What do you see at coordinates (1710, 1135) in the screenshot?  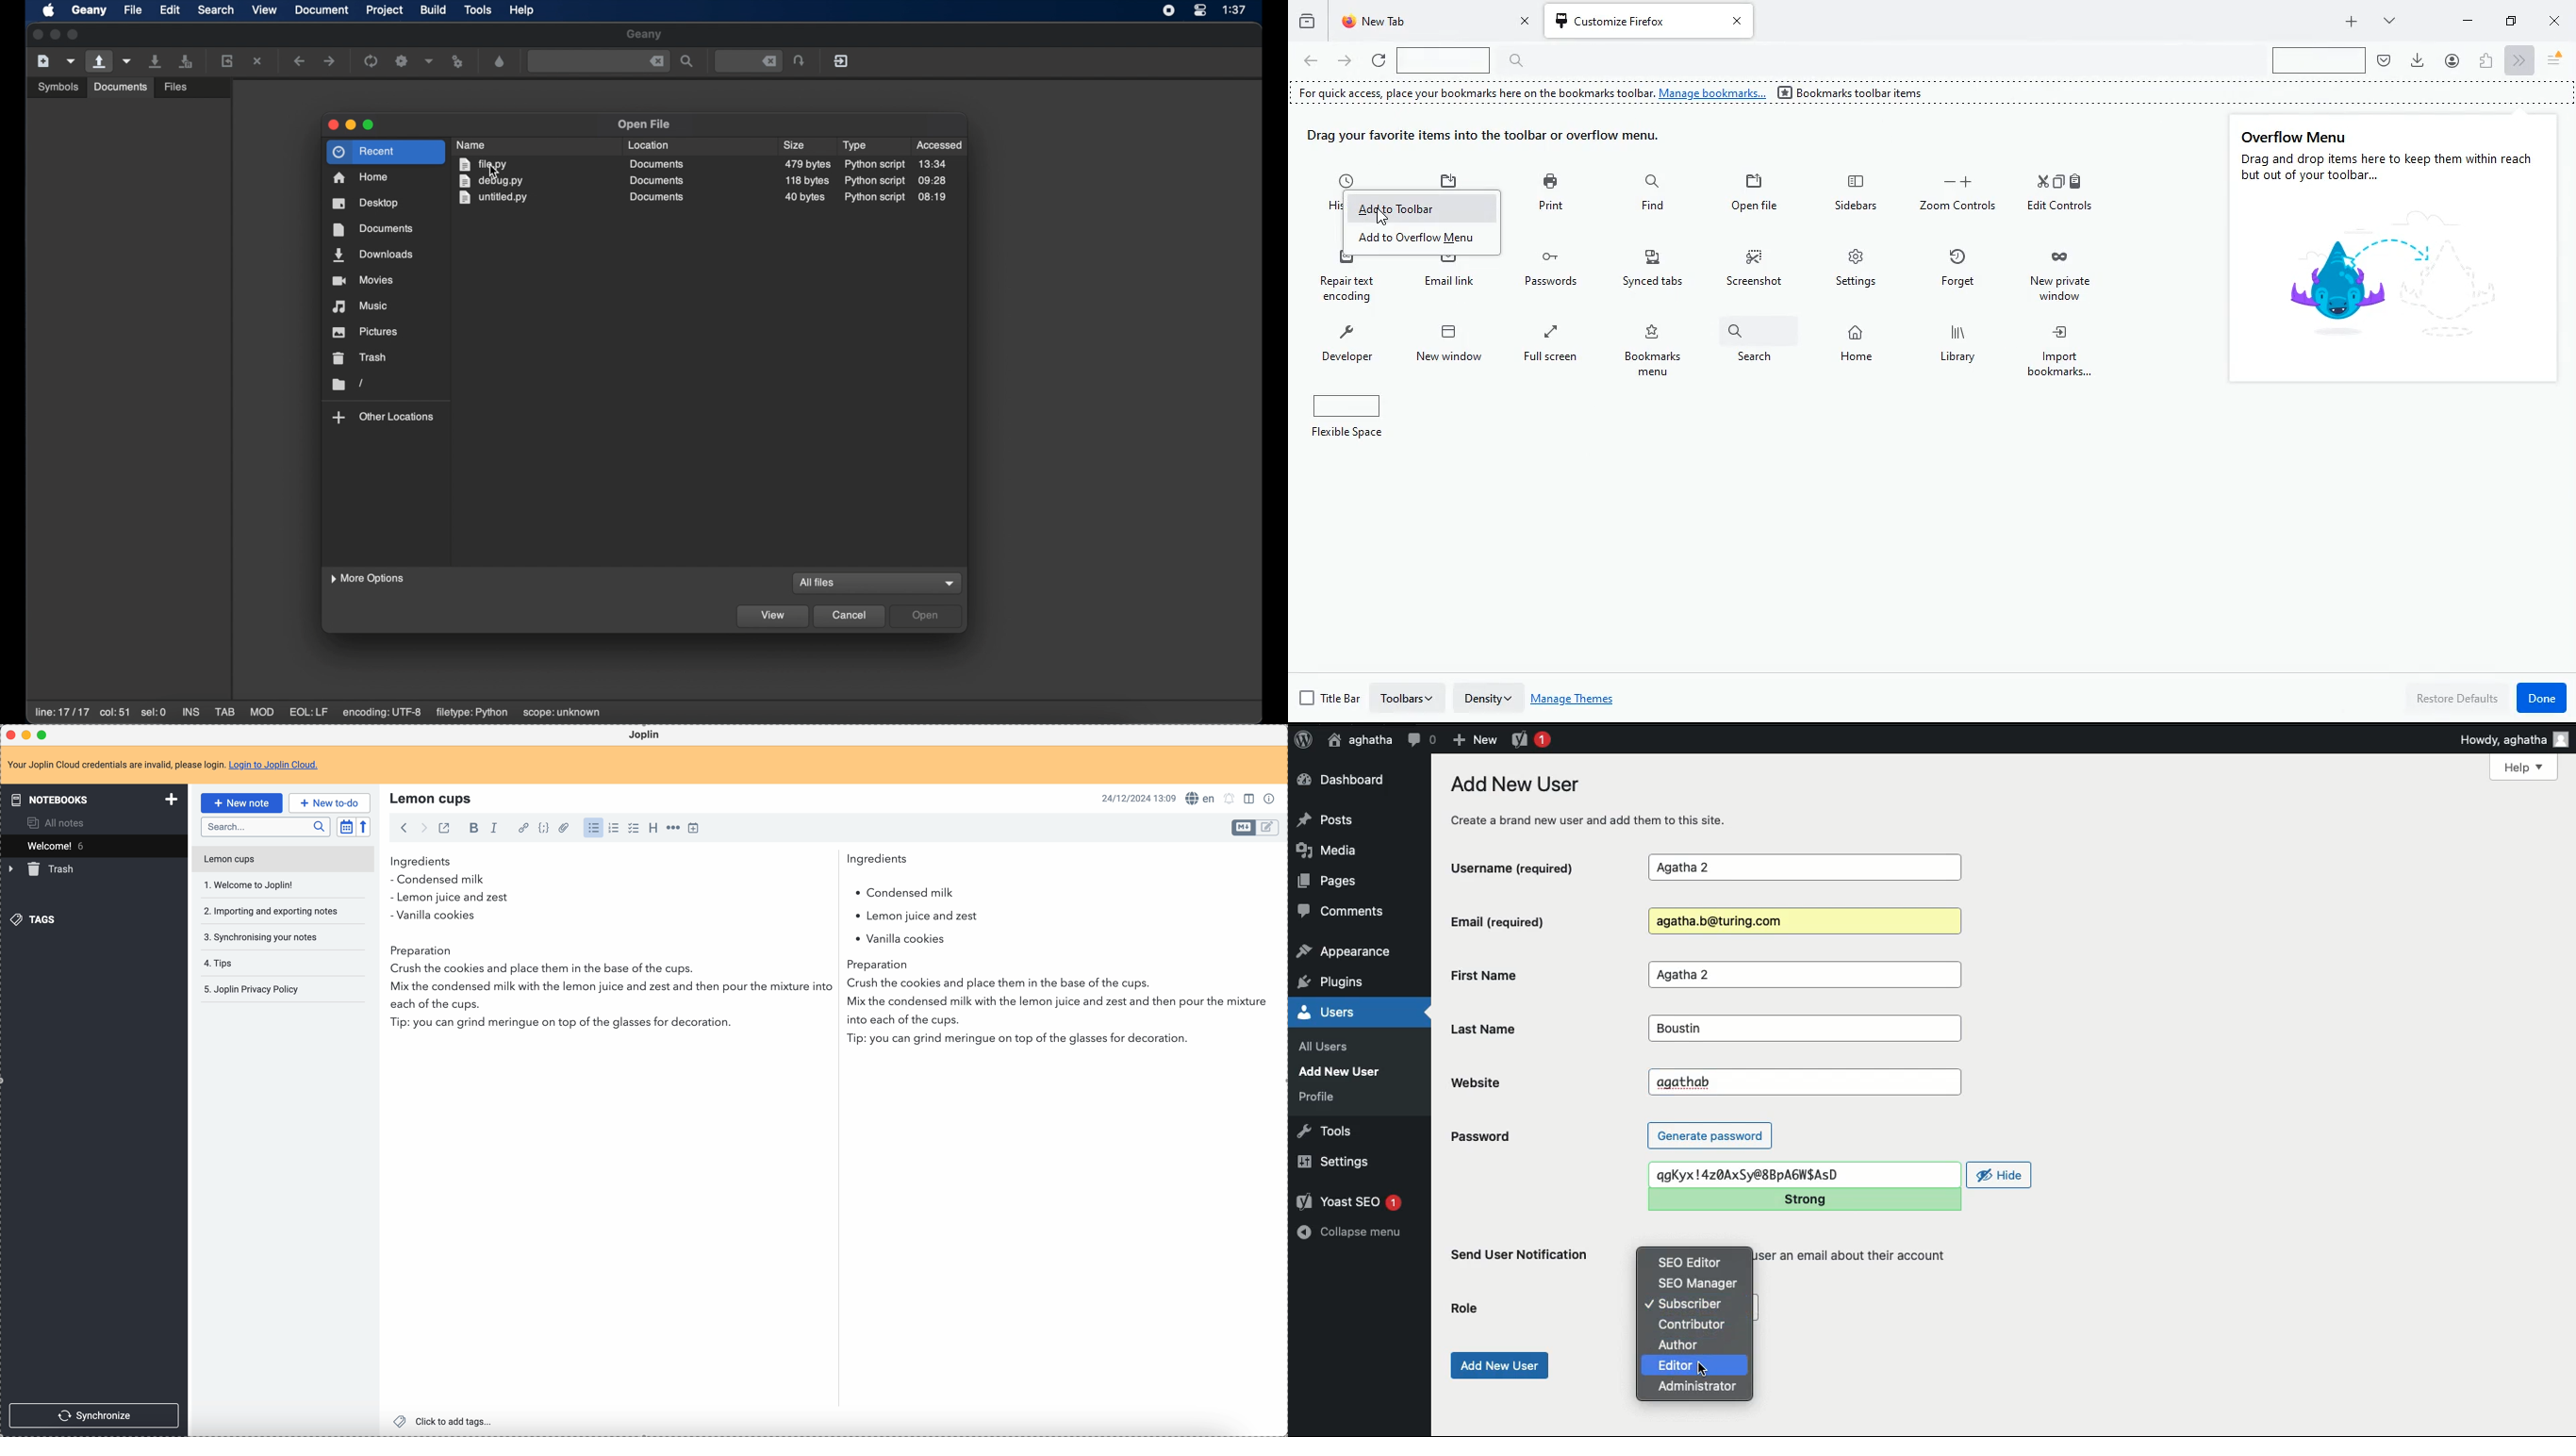 I see `Generate password` at bounding box center [1710, 1135].